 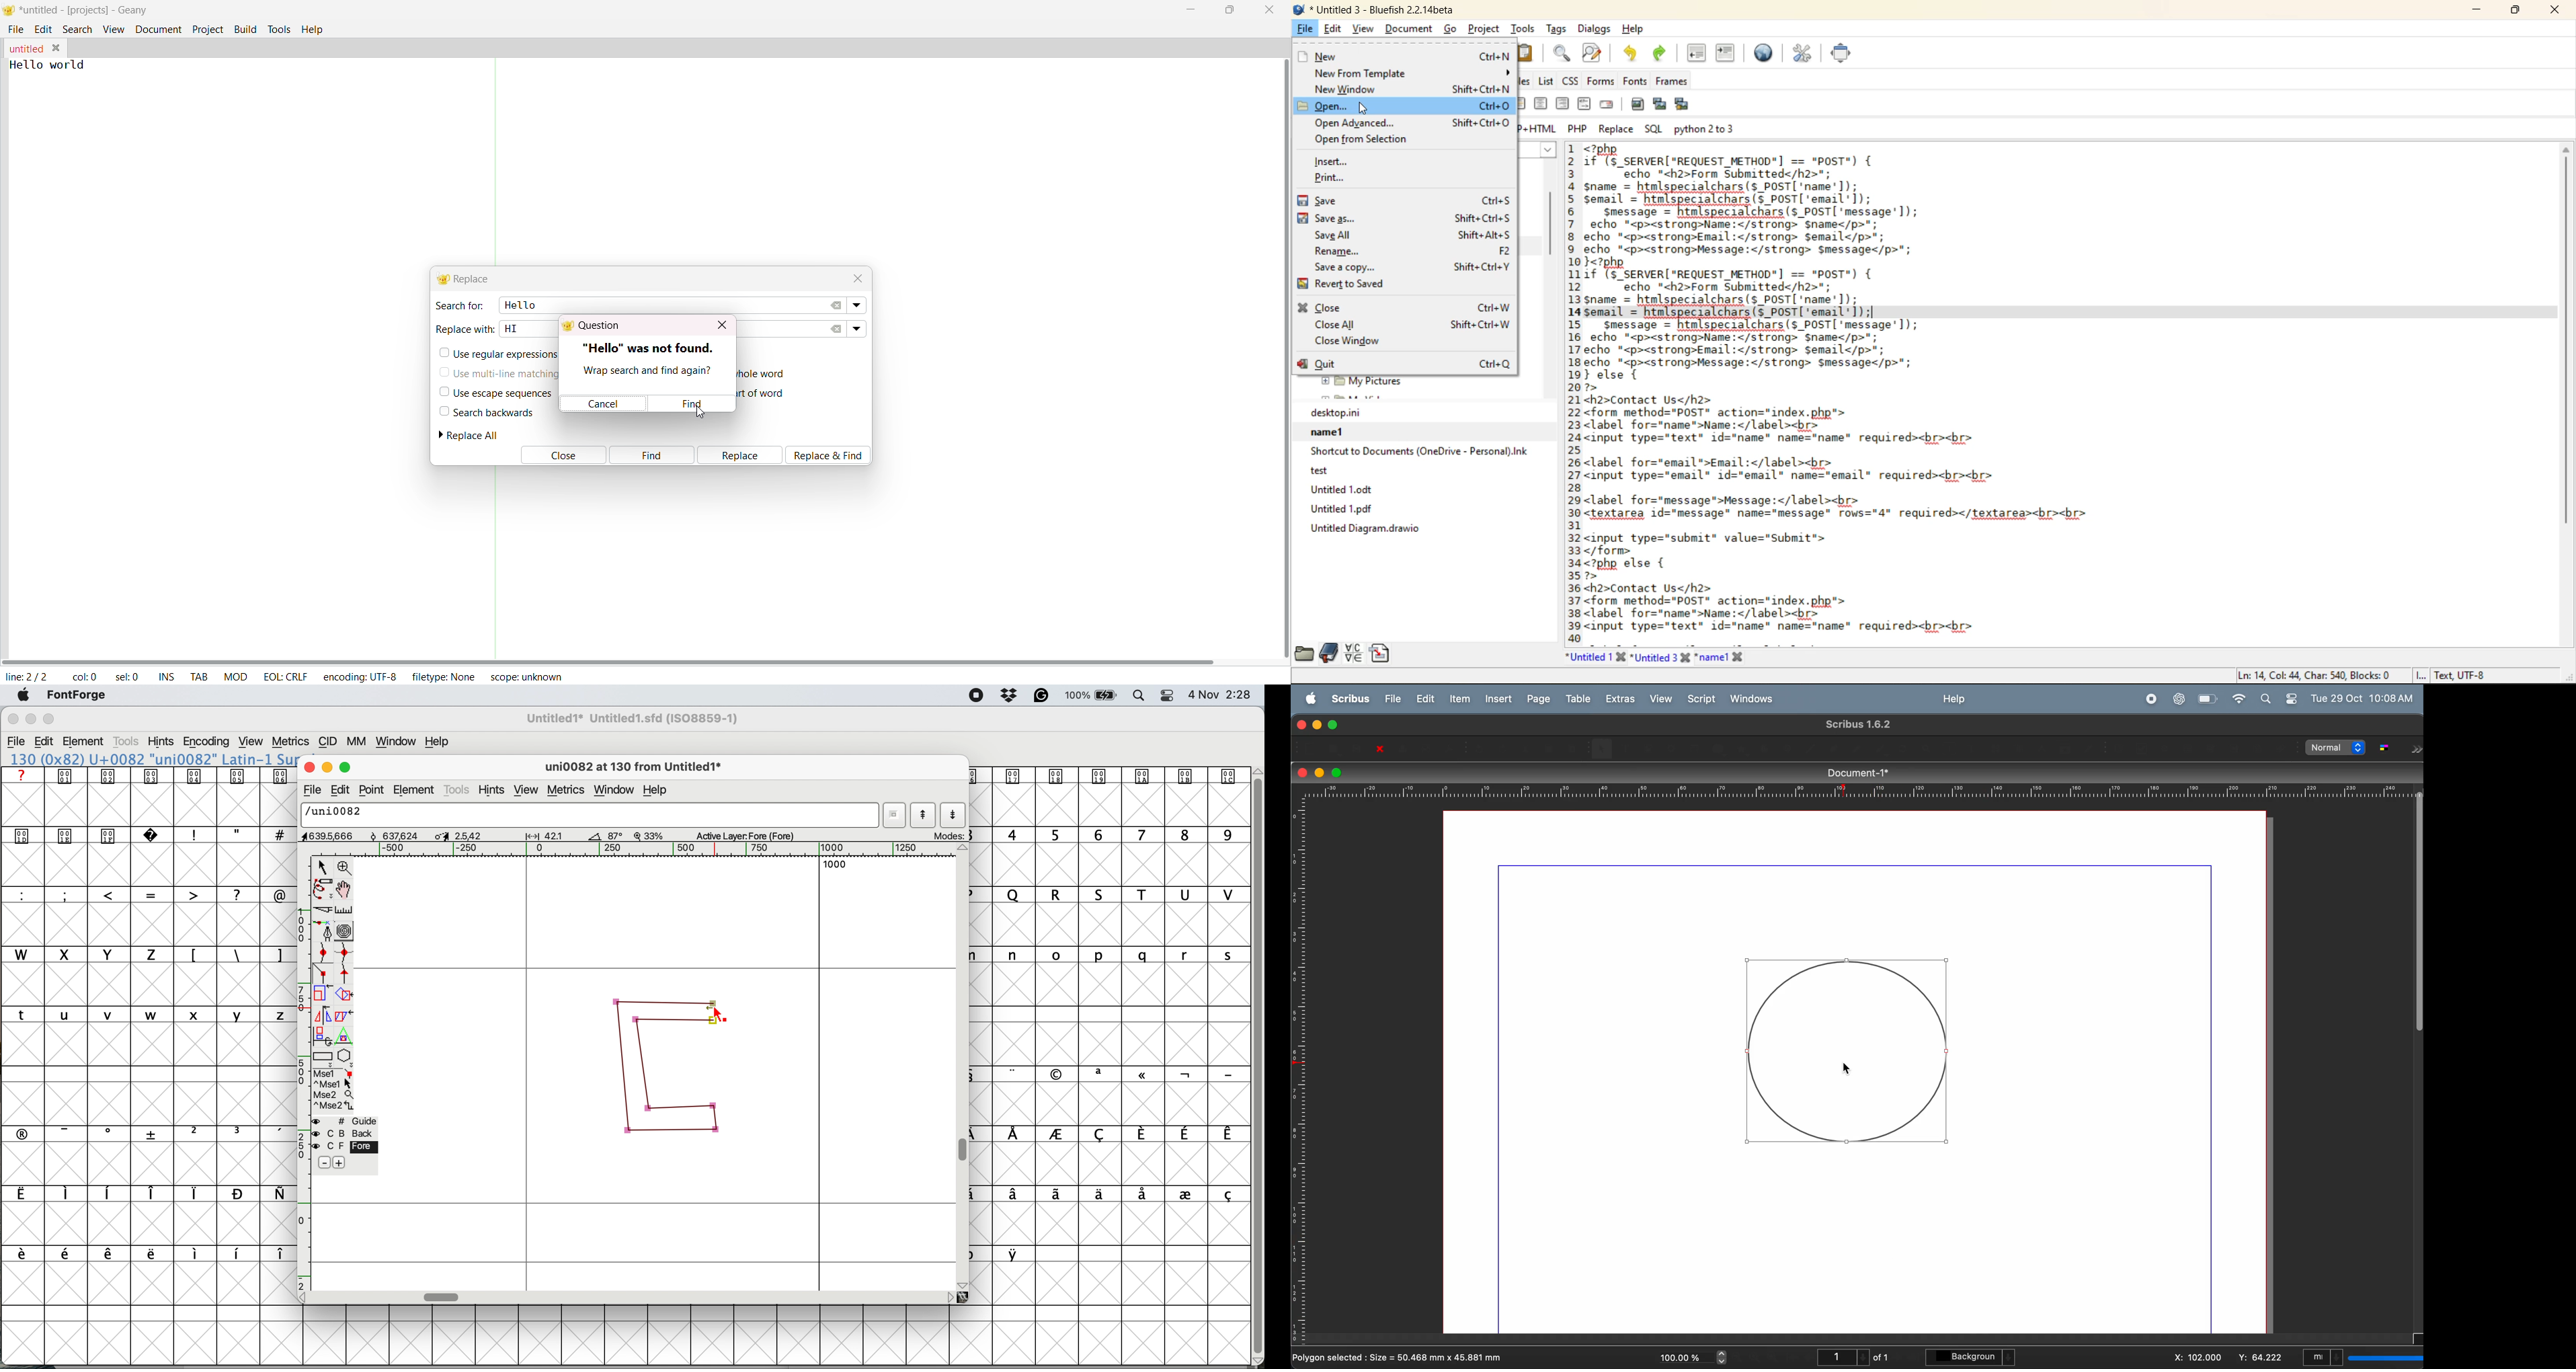 I want to click on untitled 1 tab, so click(x=1595, y=656).